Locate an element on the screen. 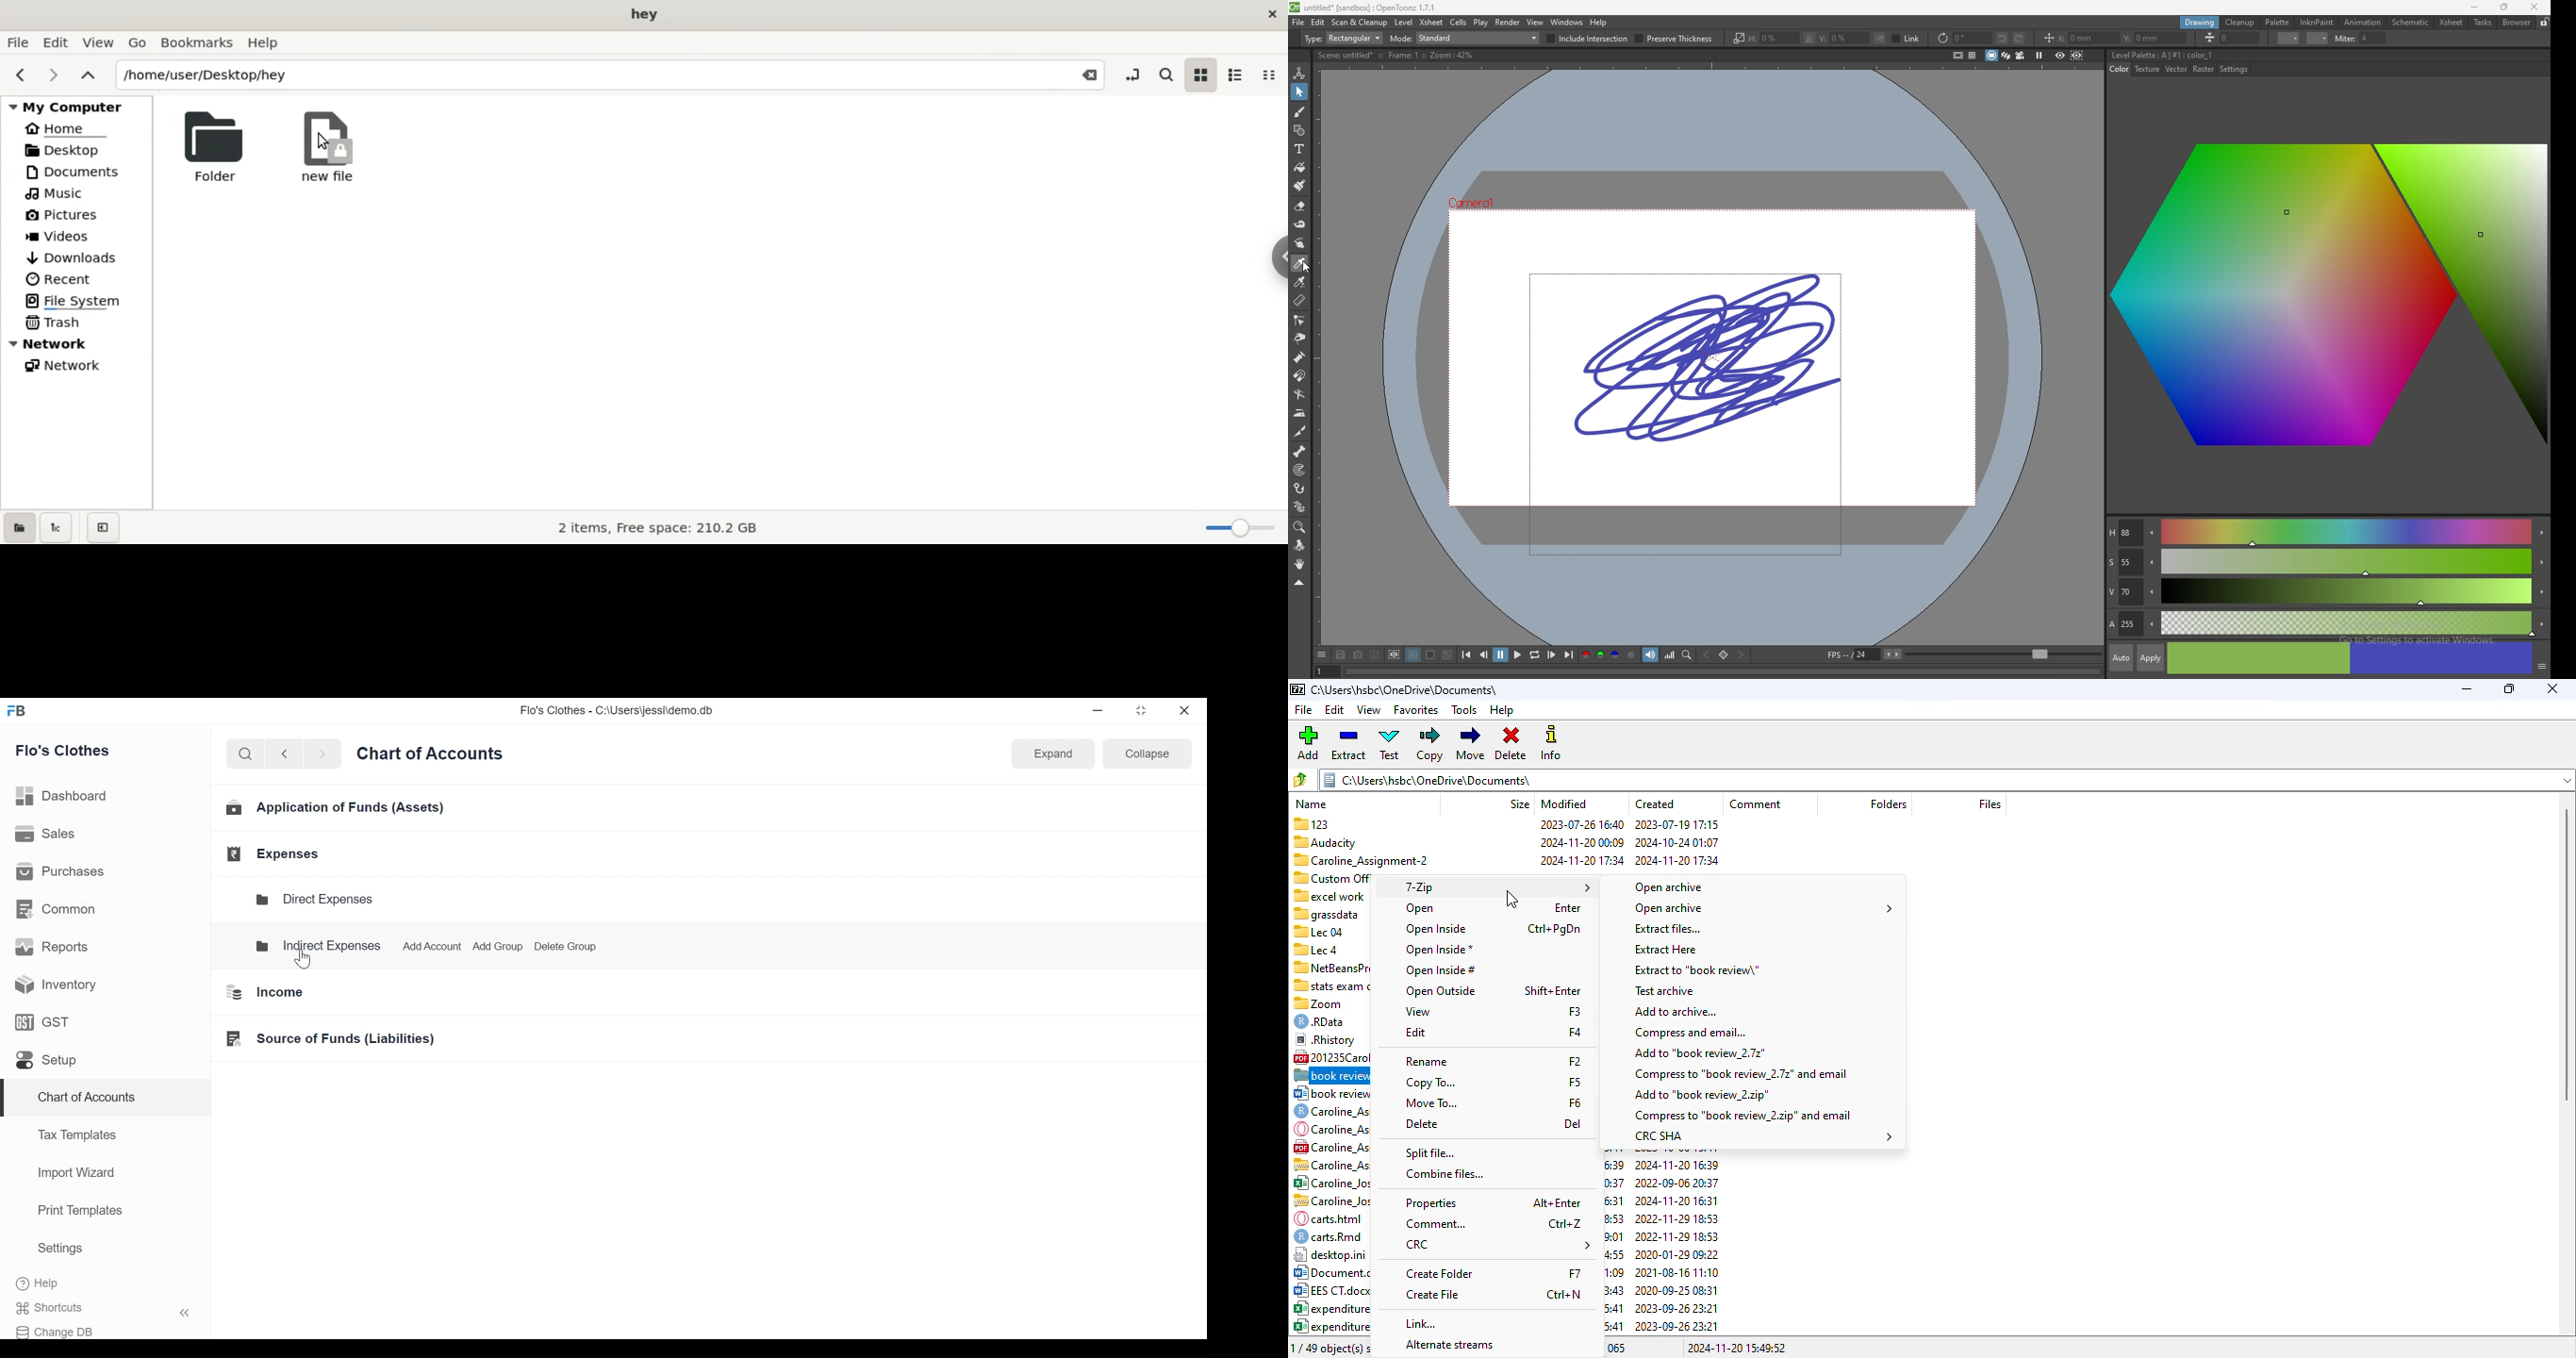  next is located at coordinates (324, 756).